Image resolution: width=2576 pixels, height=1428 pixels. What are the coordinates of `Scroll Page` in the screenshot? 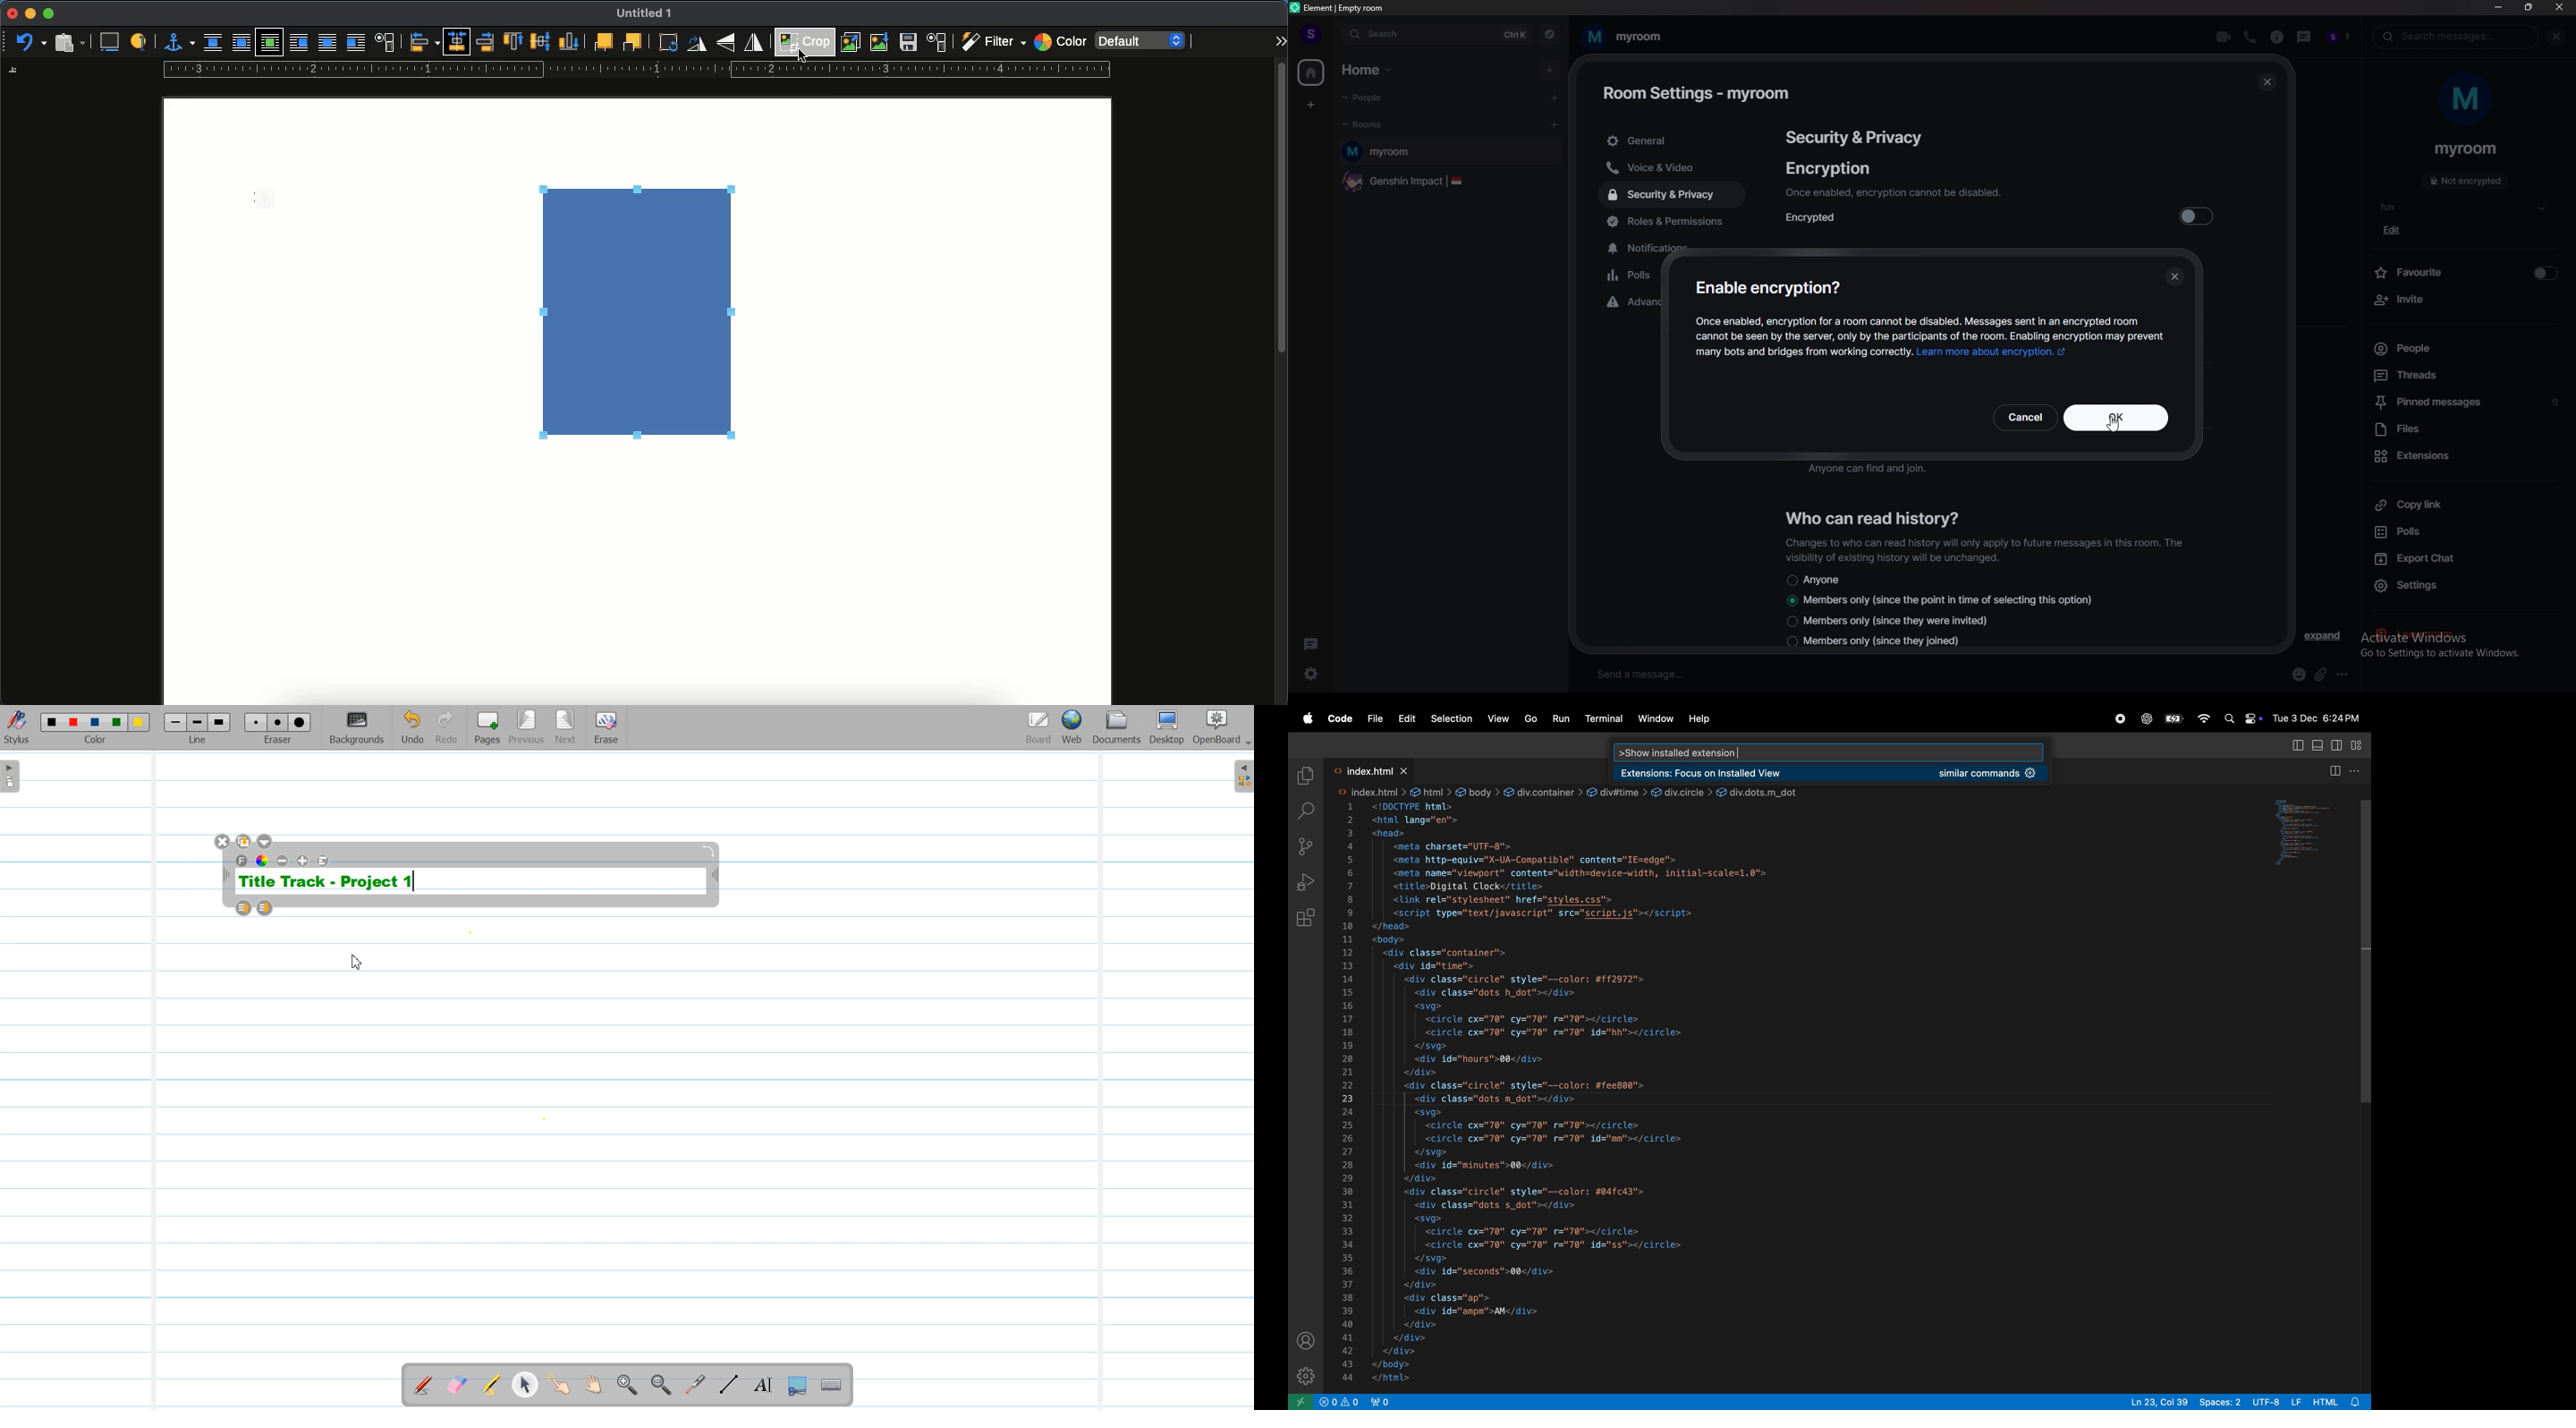 It's located at (593, 1386).